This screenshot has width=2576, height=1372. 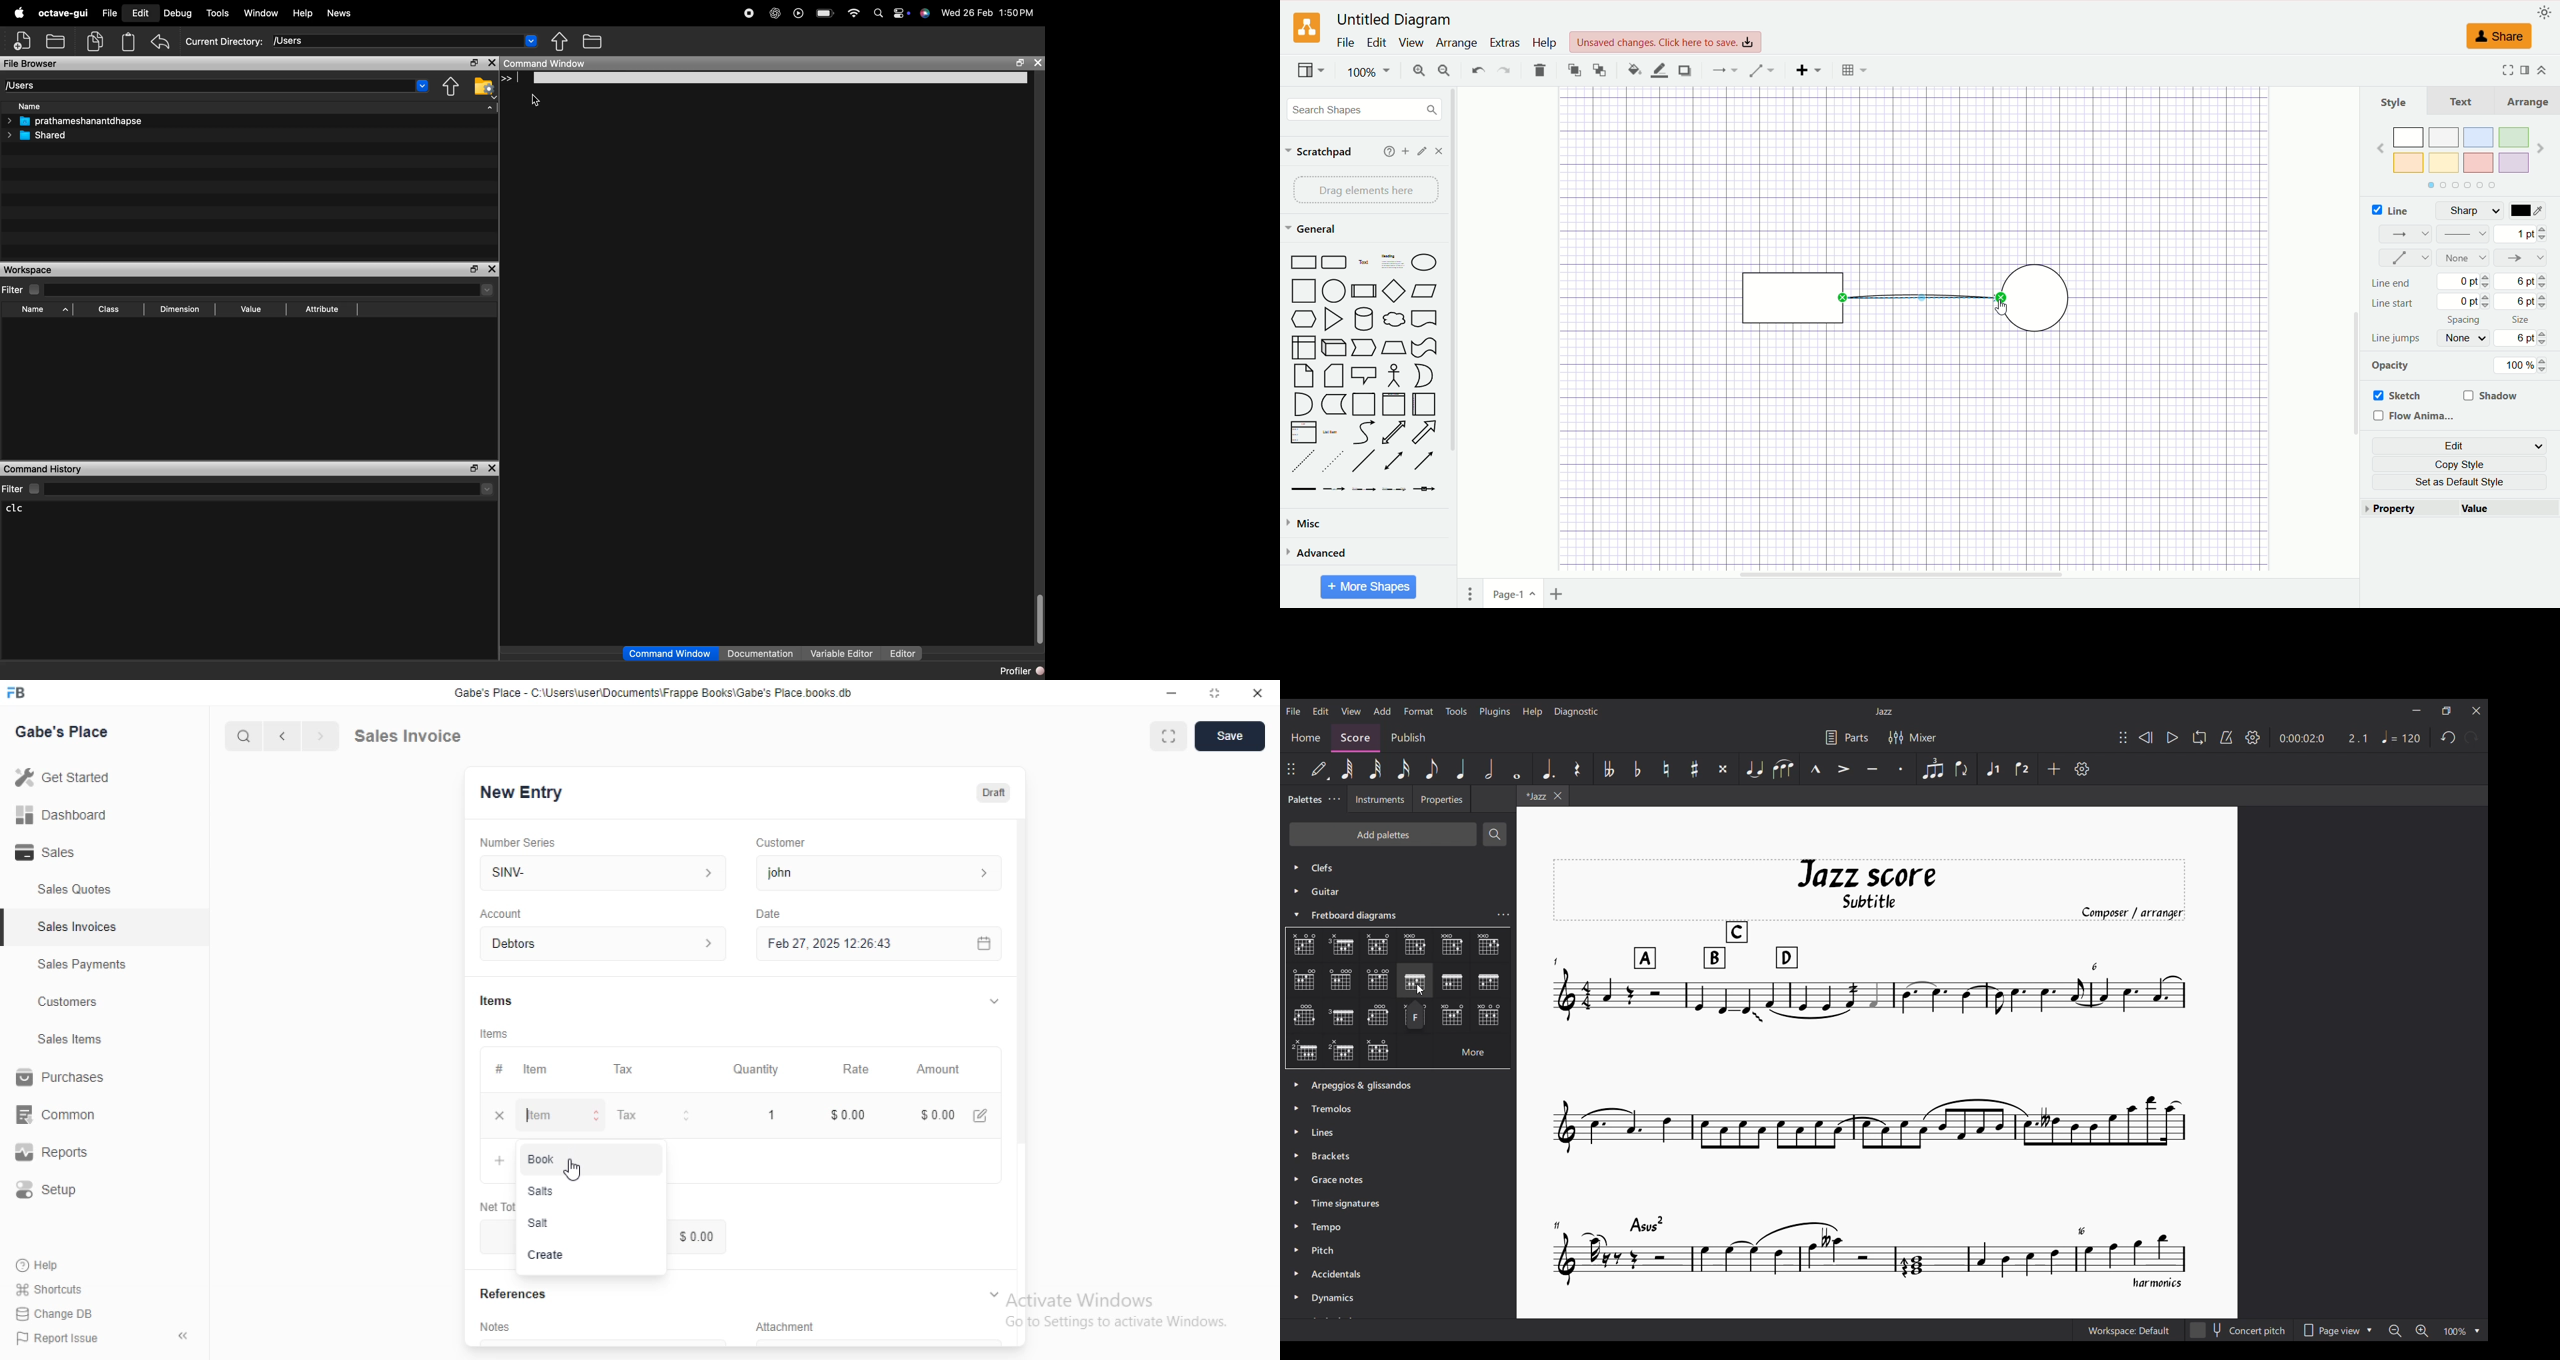 What do you see at coordinates (2447, 711) in the screenshot?
I see `Show in smaller tab` at bounding box center [2447, 711].